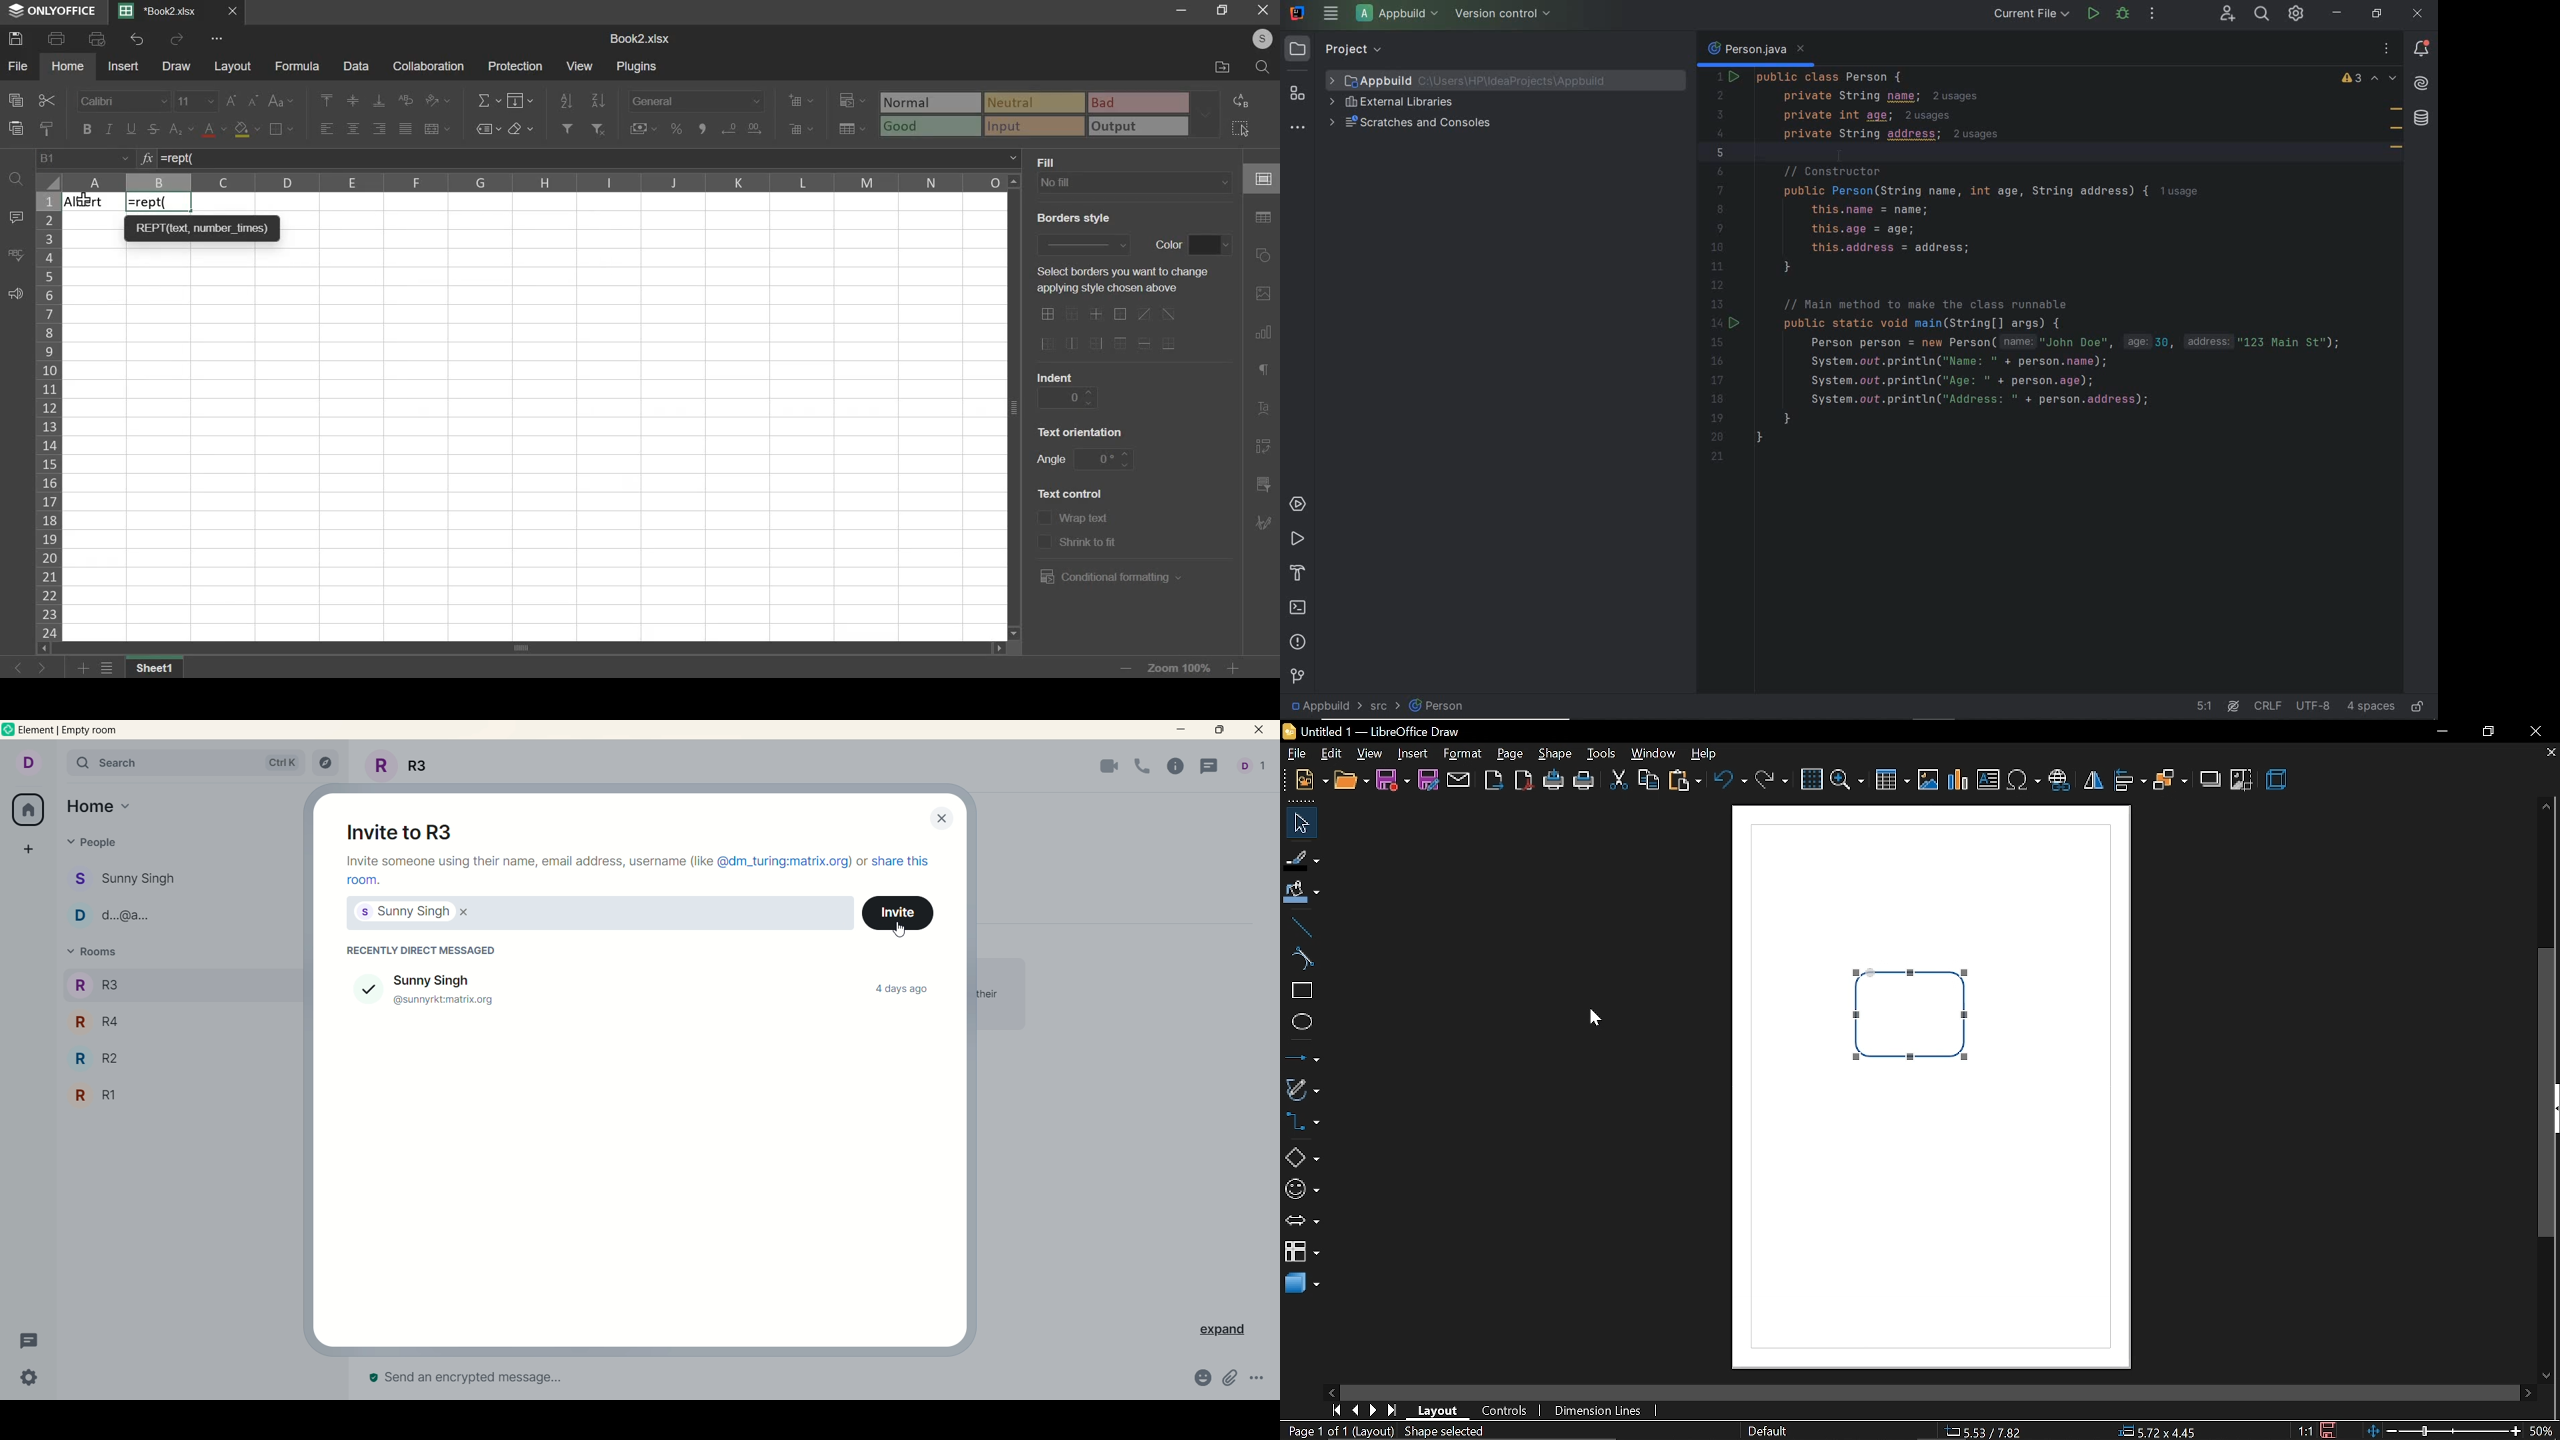  What do you see at coordinates (2242, 780) in the screenshot?
I see `crop` at bounding box center [2242, 780].